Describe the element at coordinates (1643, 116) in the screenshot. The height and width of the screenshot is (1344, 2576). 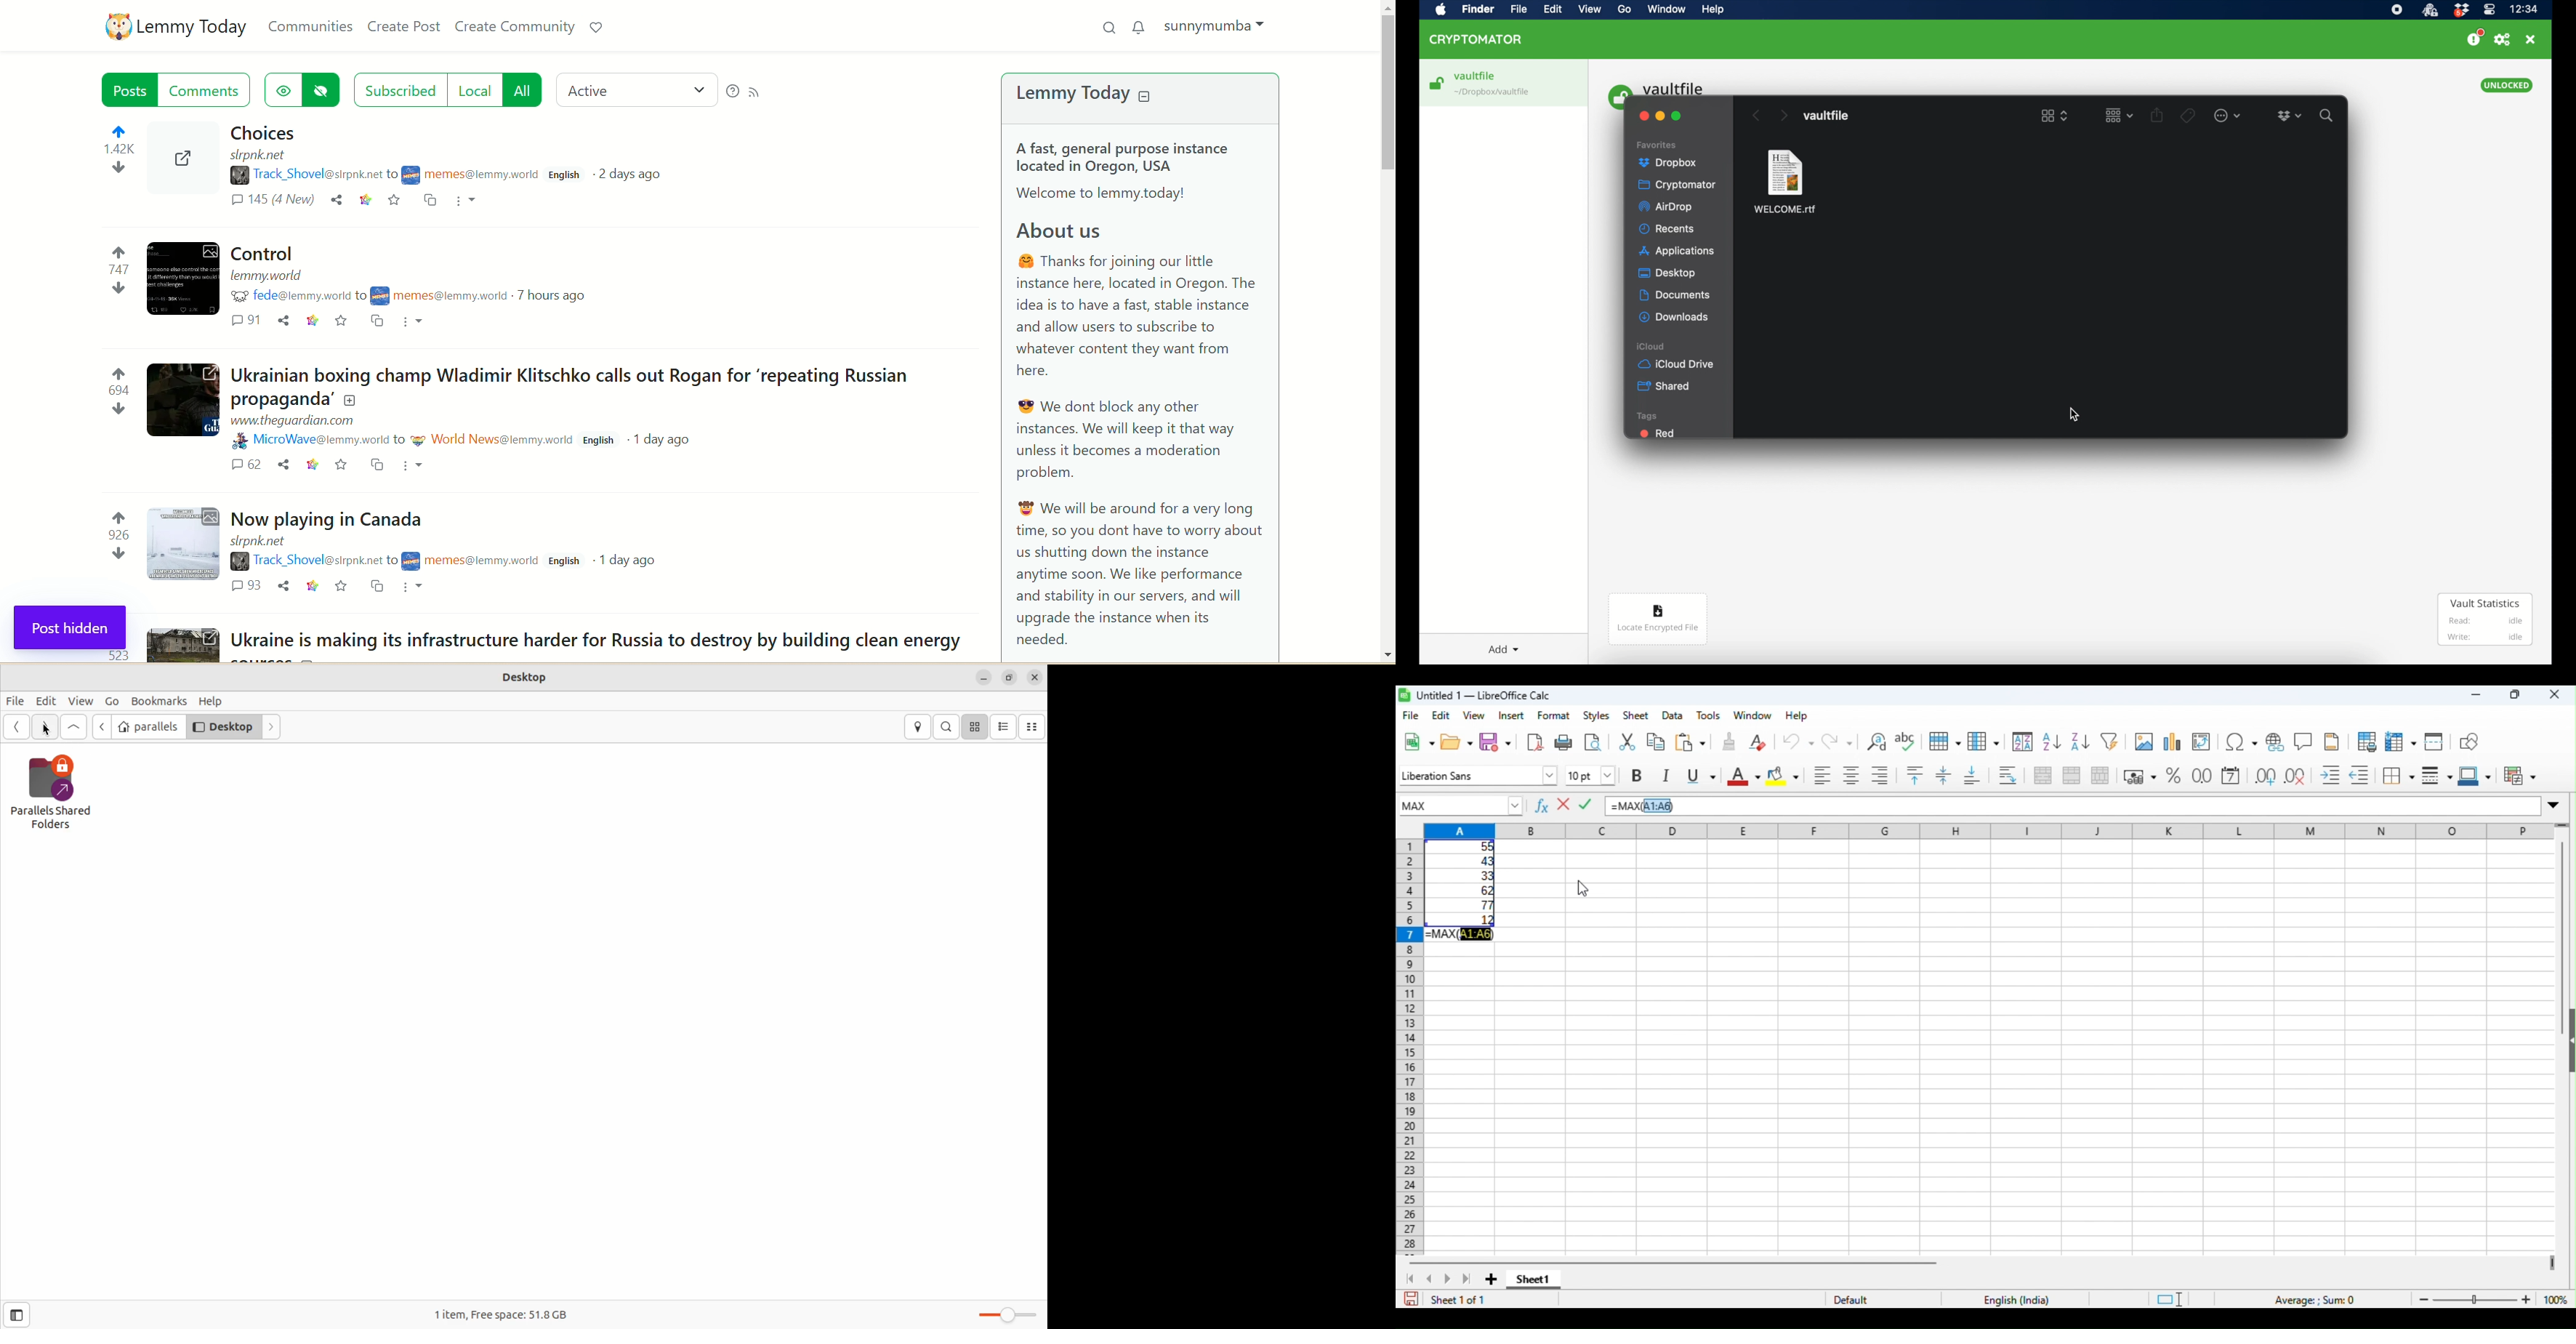
I see `close` at that location.